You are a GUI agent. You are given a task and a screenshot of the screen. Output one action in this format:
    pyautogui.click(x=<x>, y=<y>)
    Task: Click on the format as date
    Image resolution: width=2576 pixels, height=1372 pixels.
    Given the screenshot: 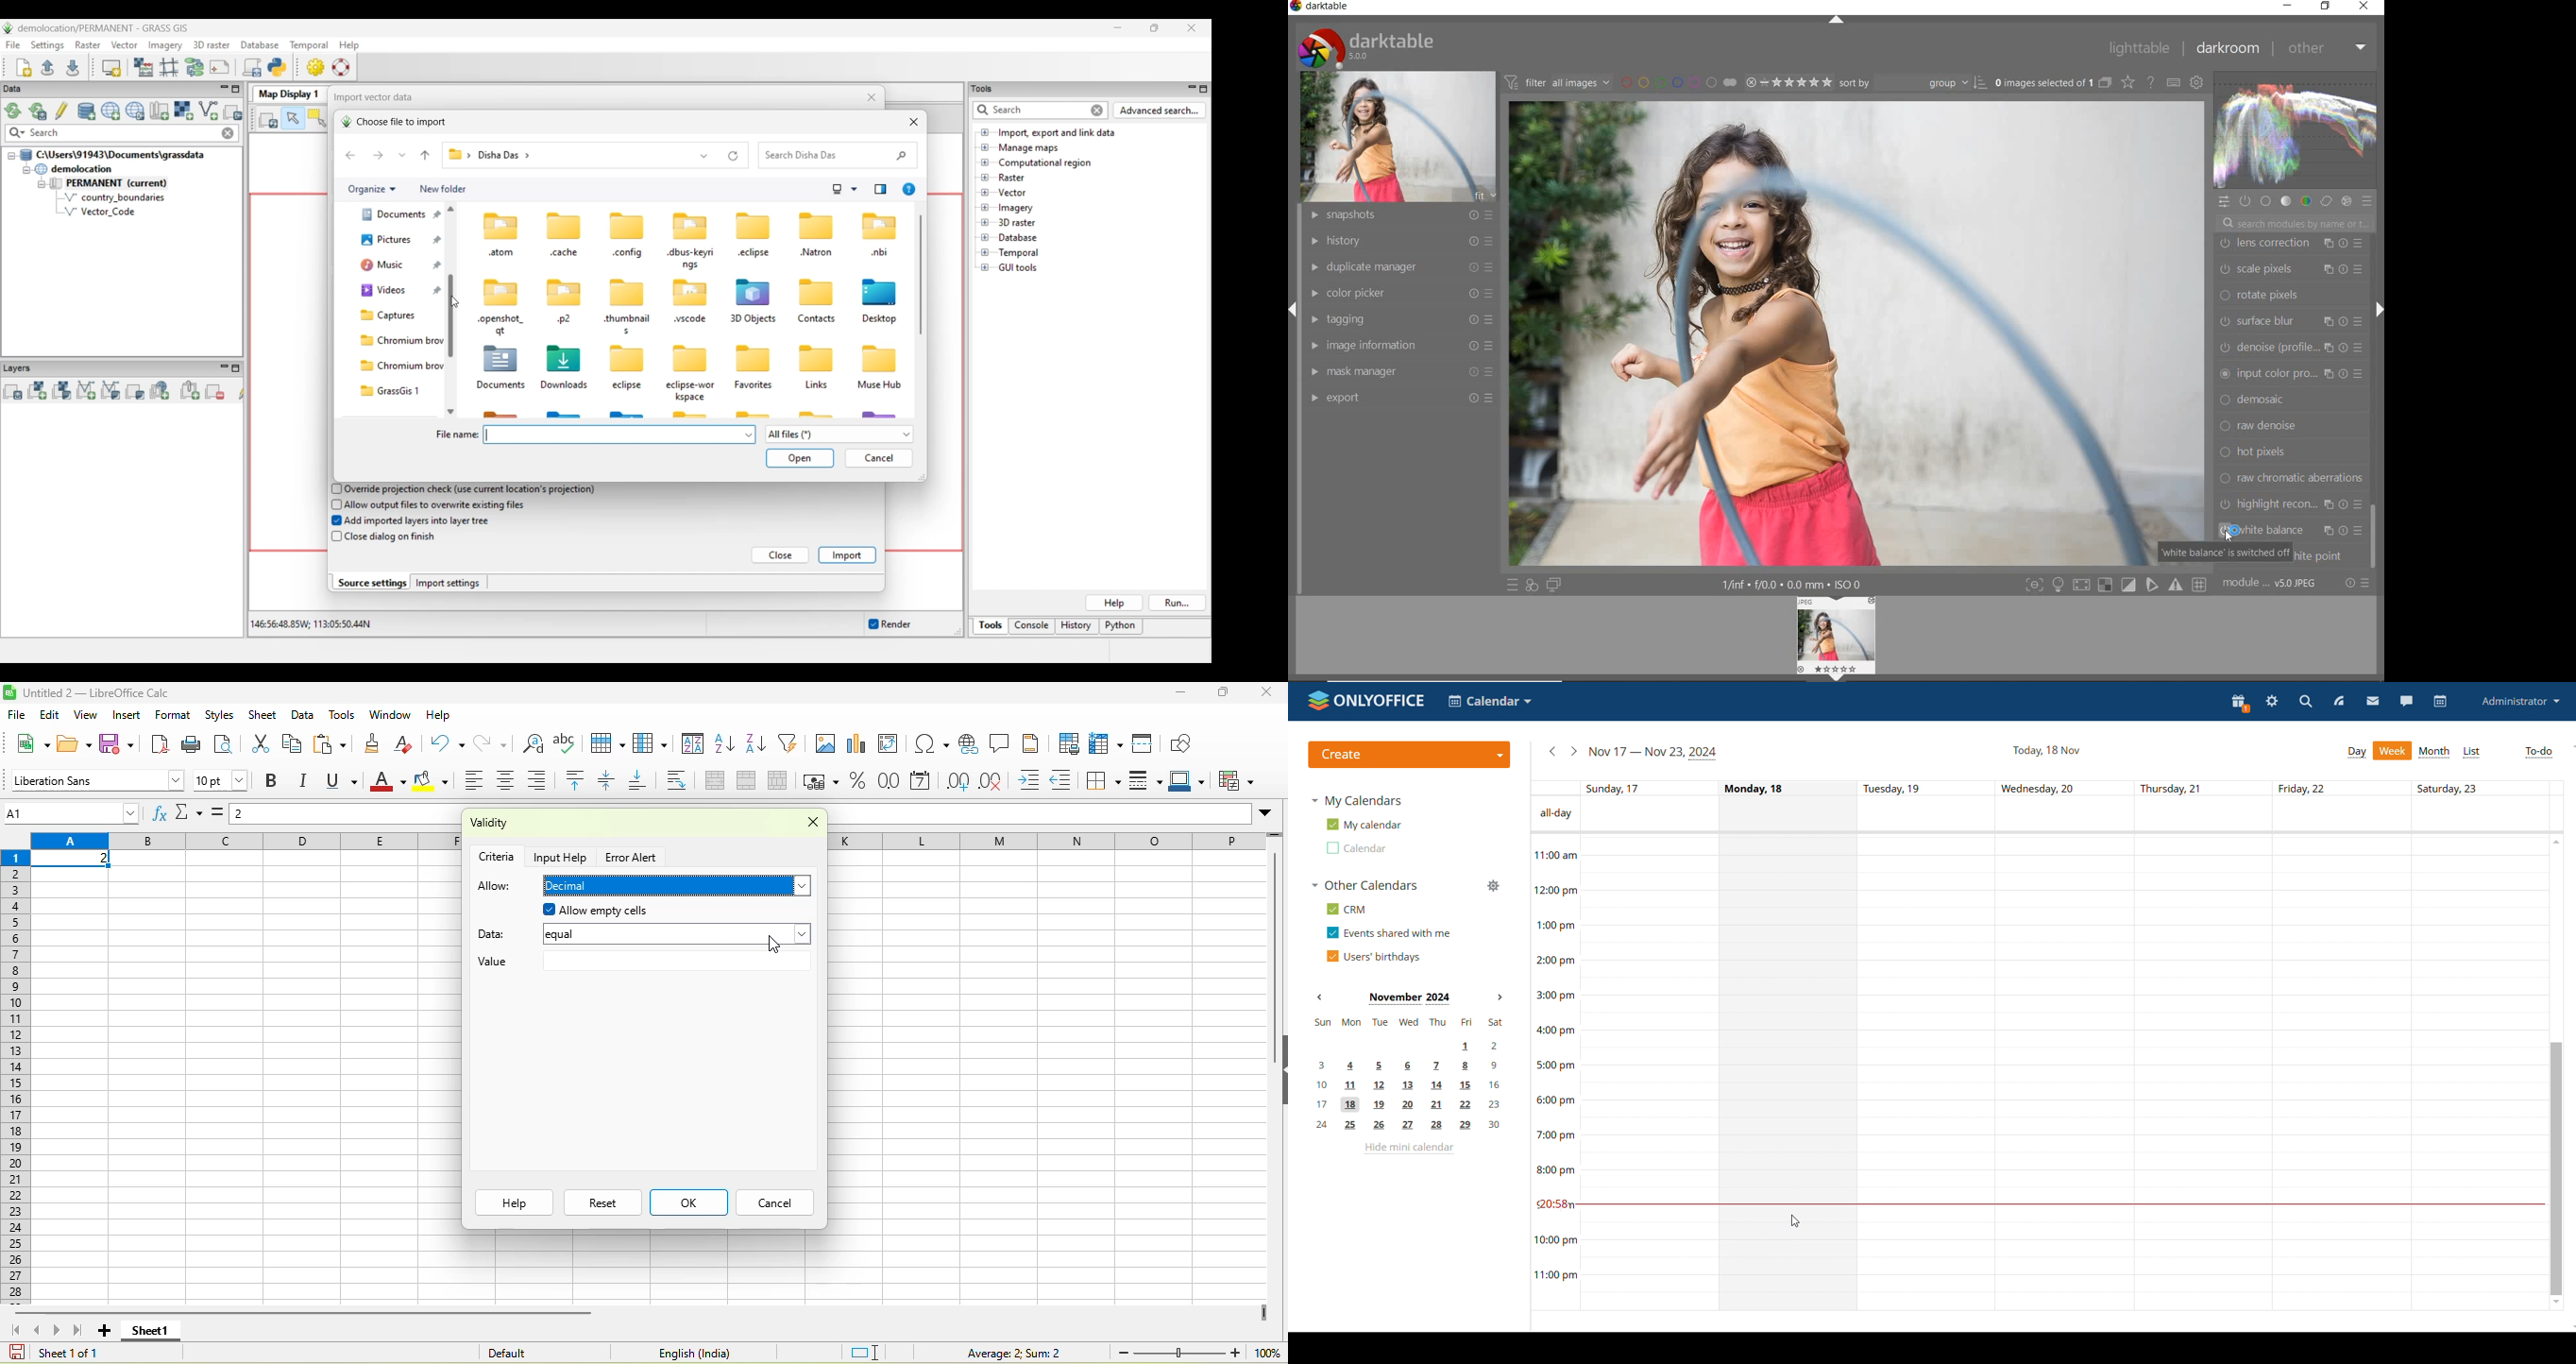 What is the action you would take?
    pyautogui.click(x=922, y=782)
    